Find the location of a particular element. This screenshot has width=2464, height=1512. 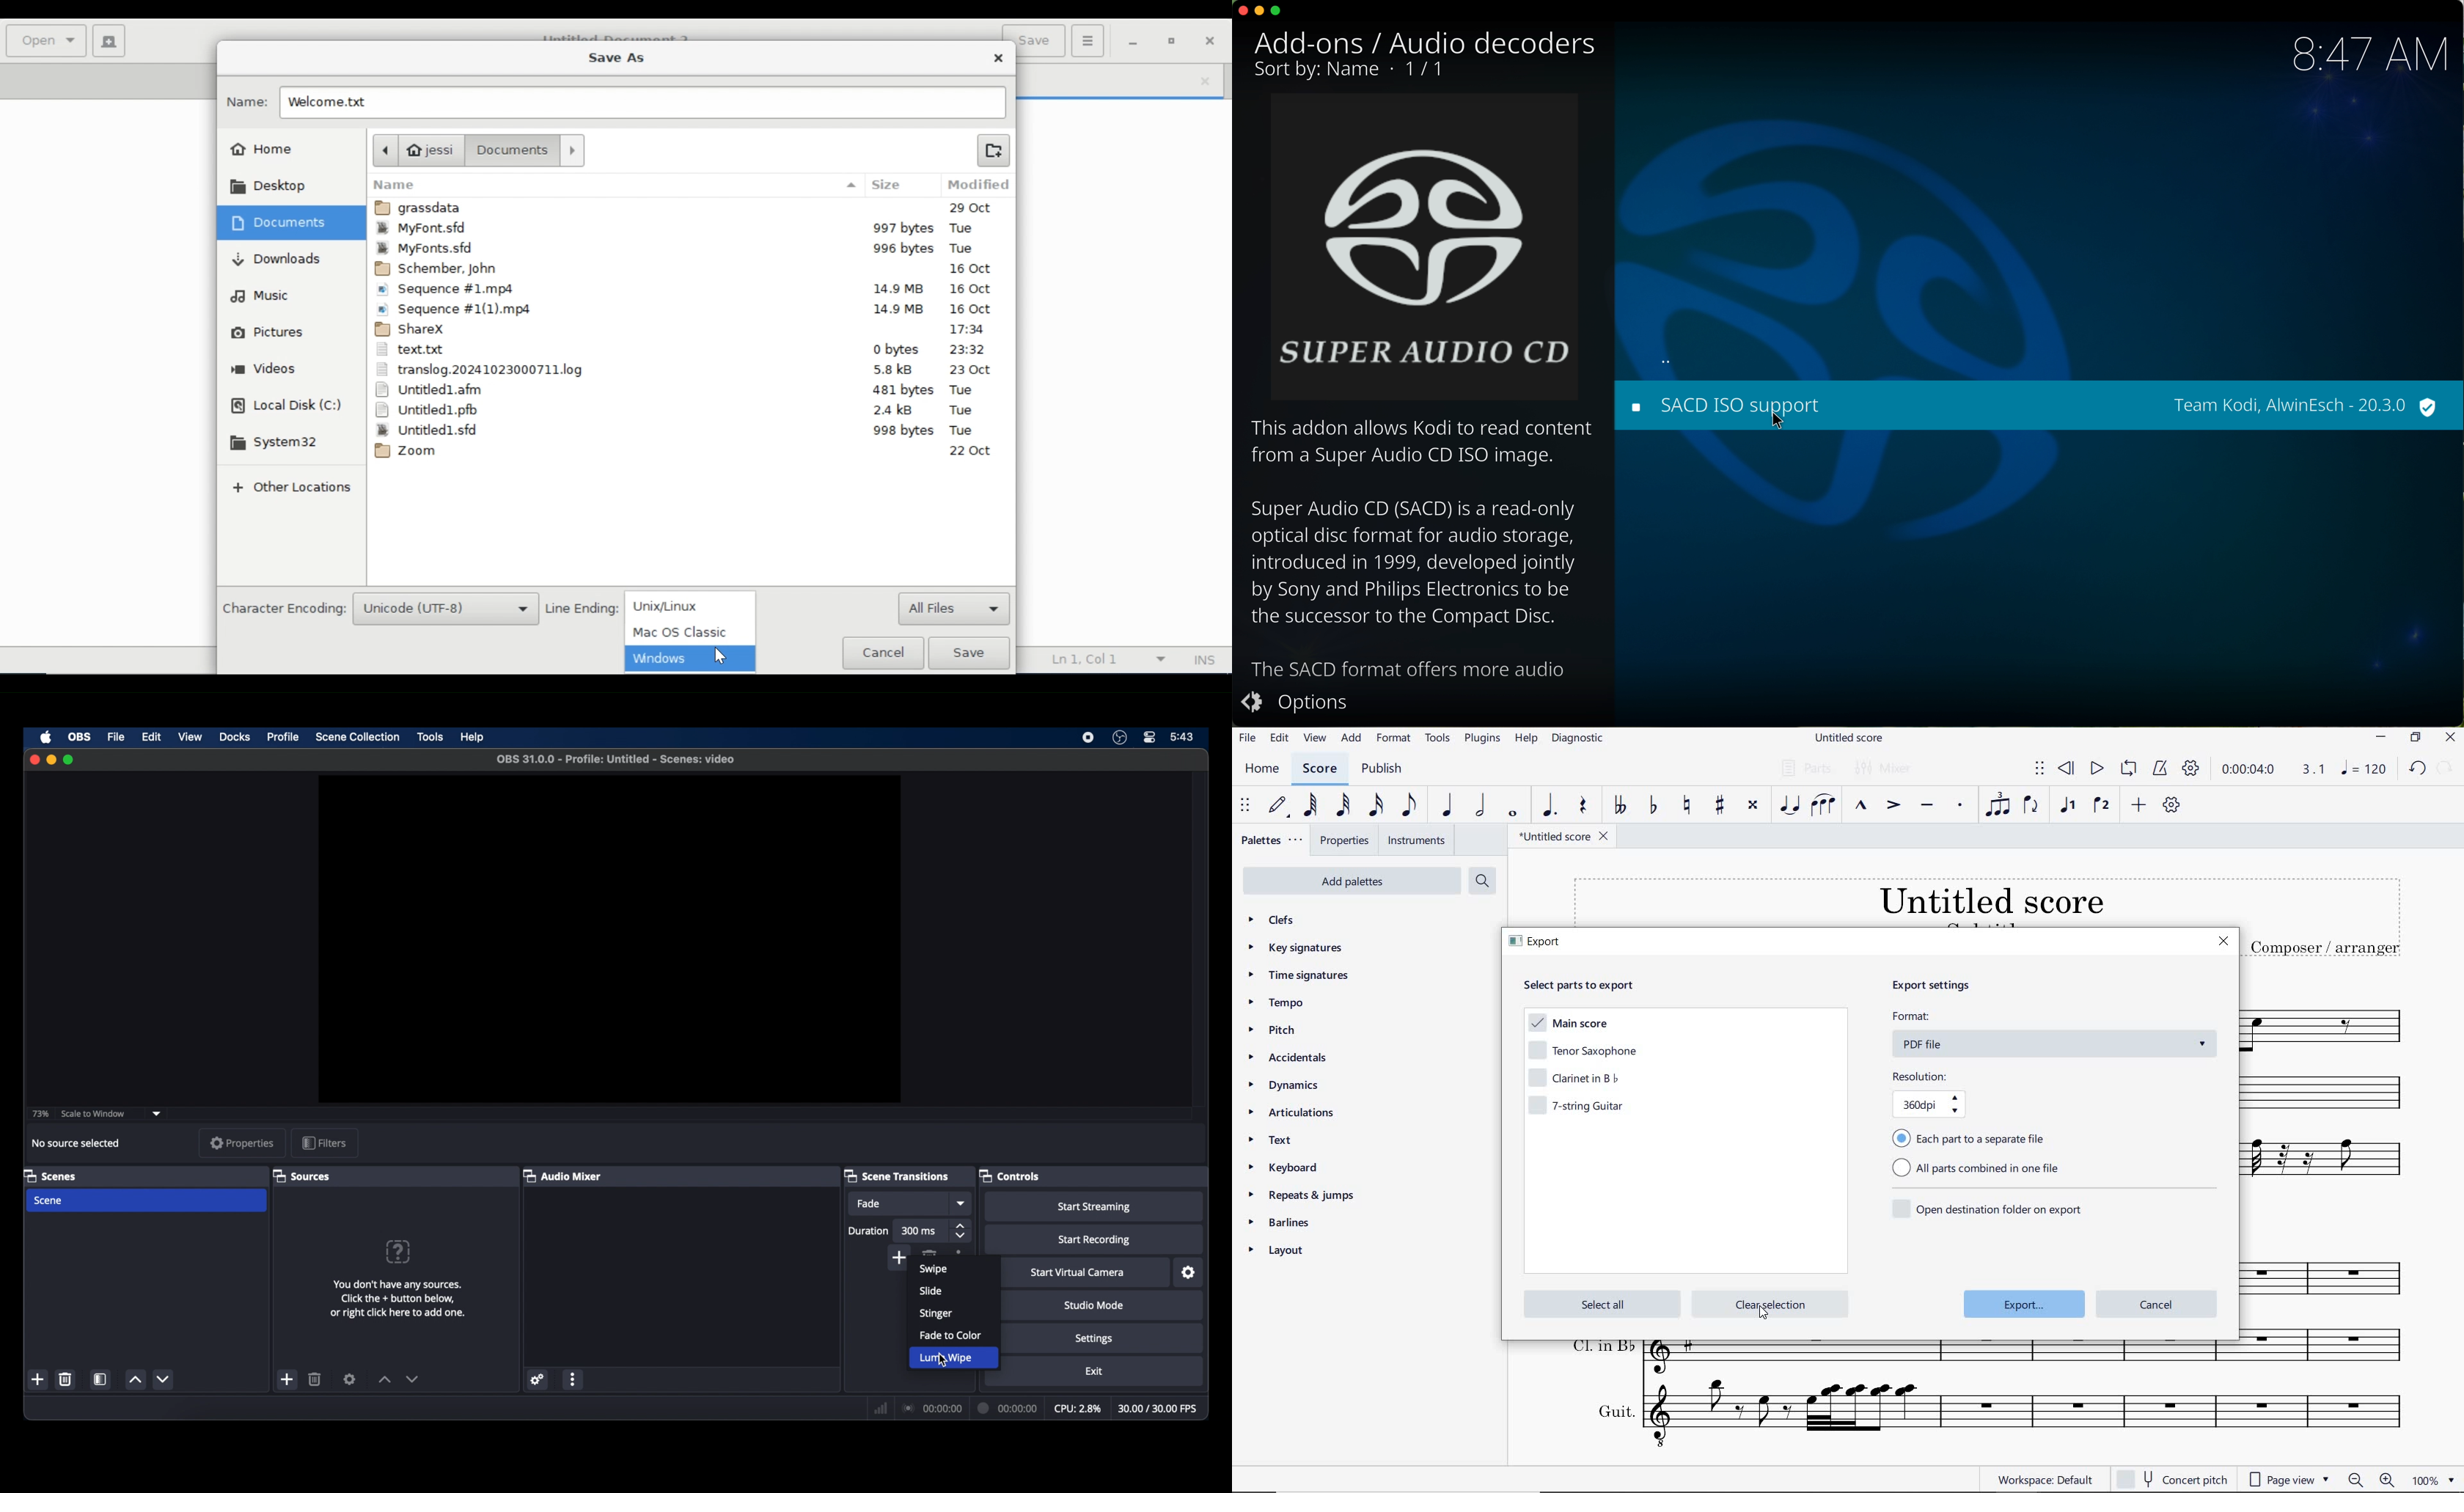

VOICE 1 is located at coordinates (2069, 806).